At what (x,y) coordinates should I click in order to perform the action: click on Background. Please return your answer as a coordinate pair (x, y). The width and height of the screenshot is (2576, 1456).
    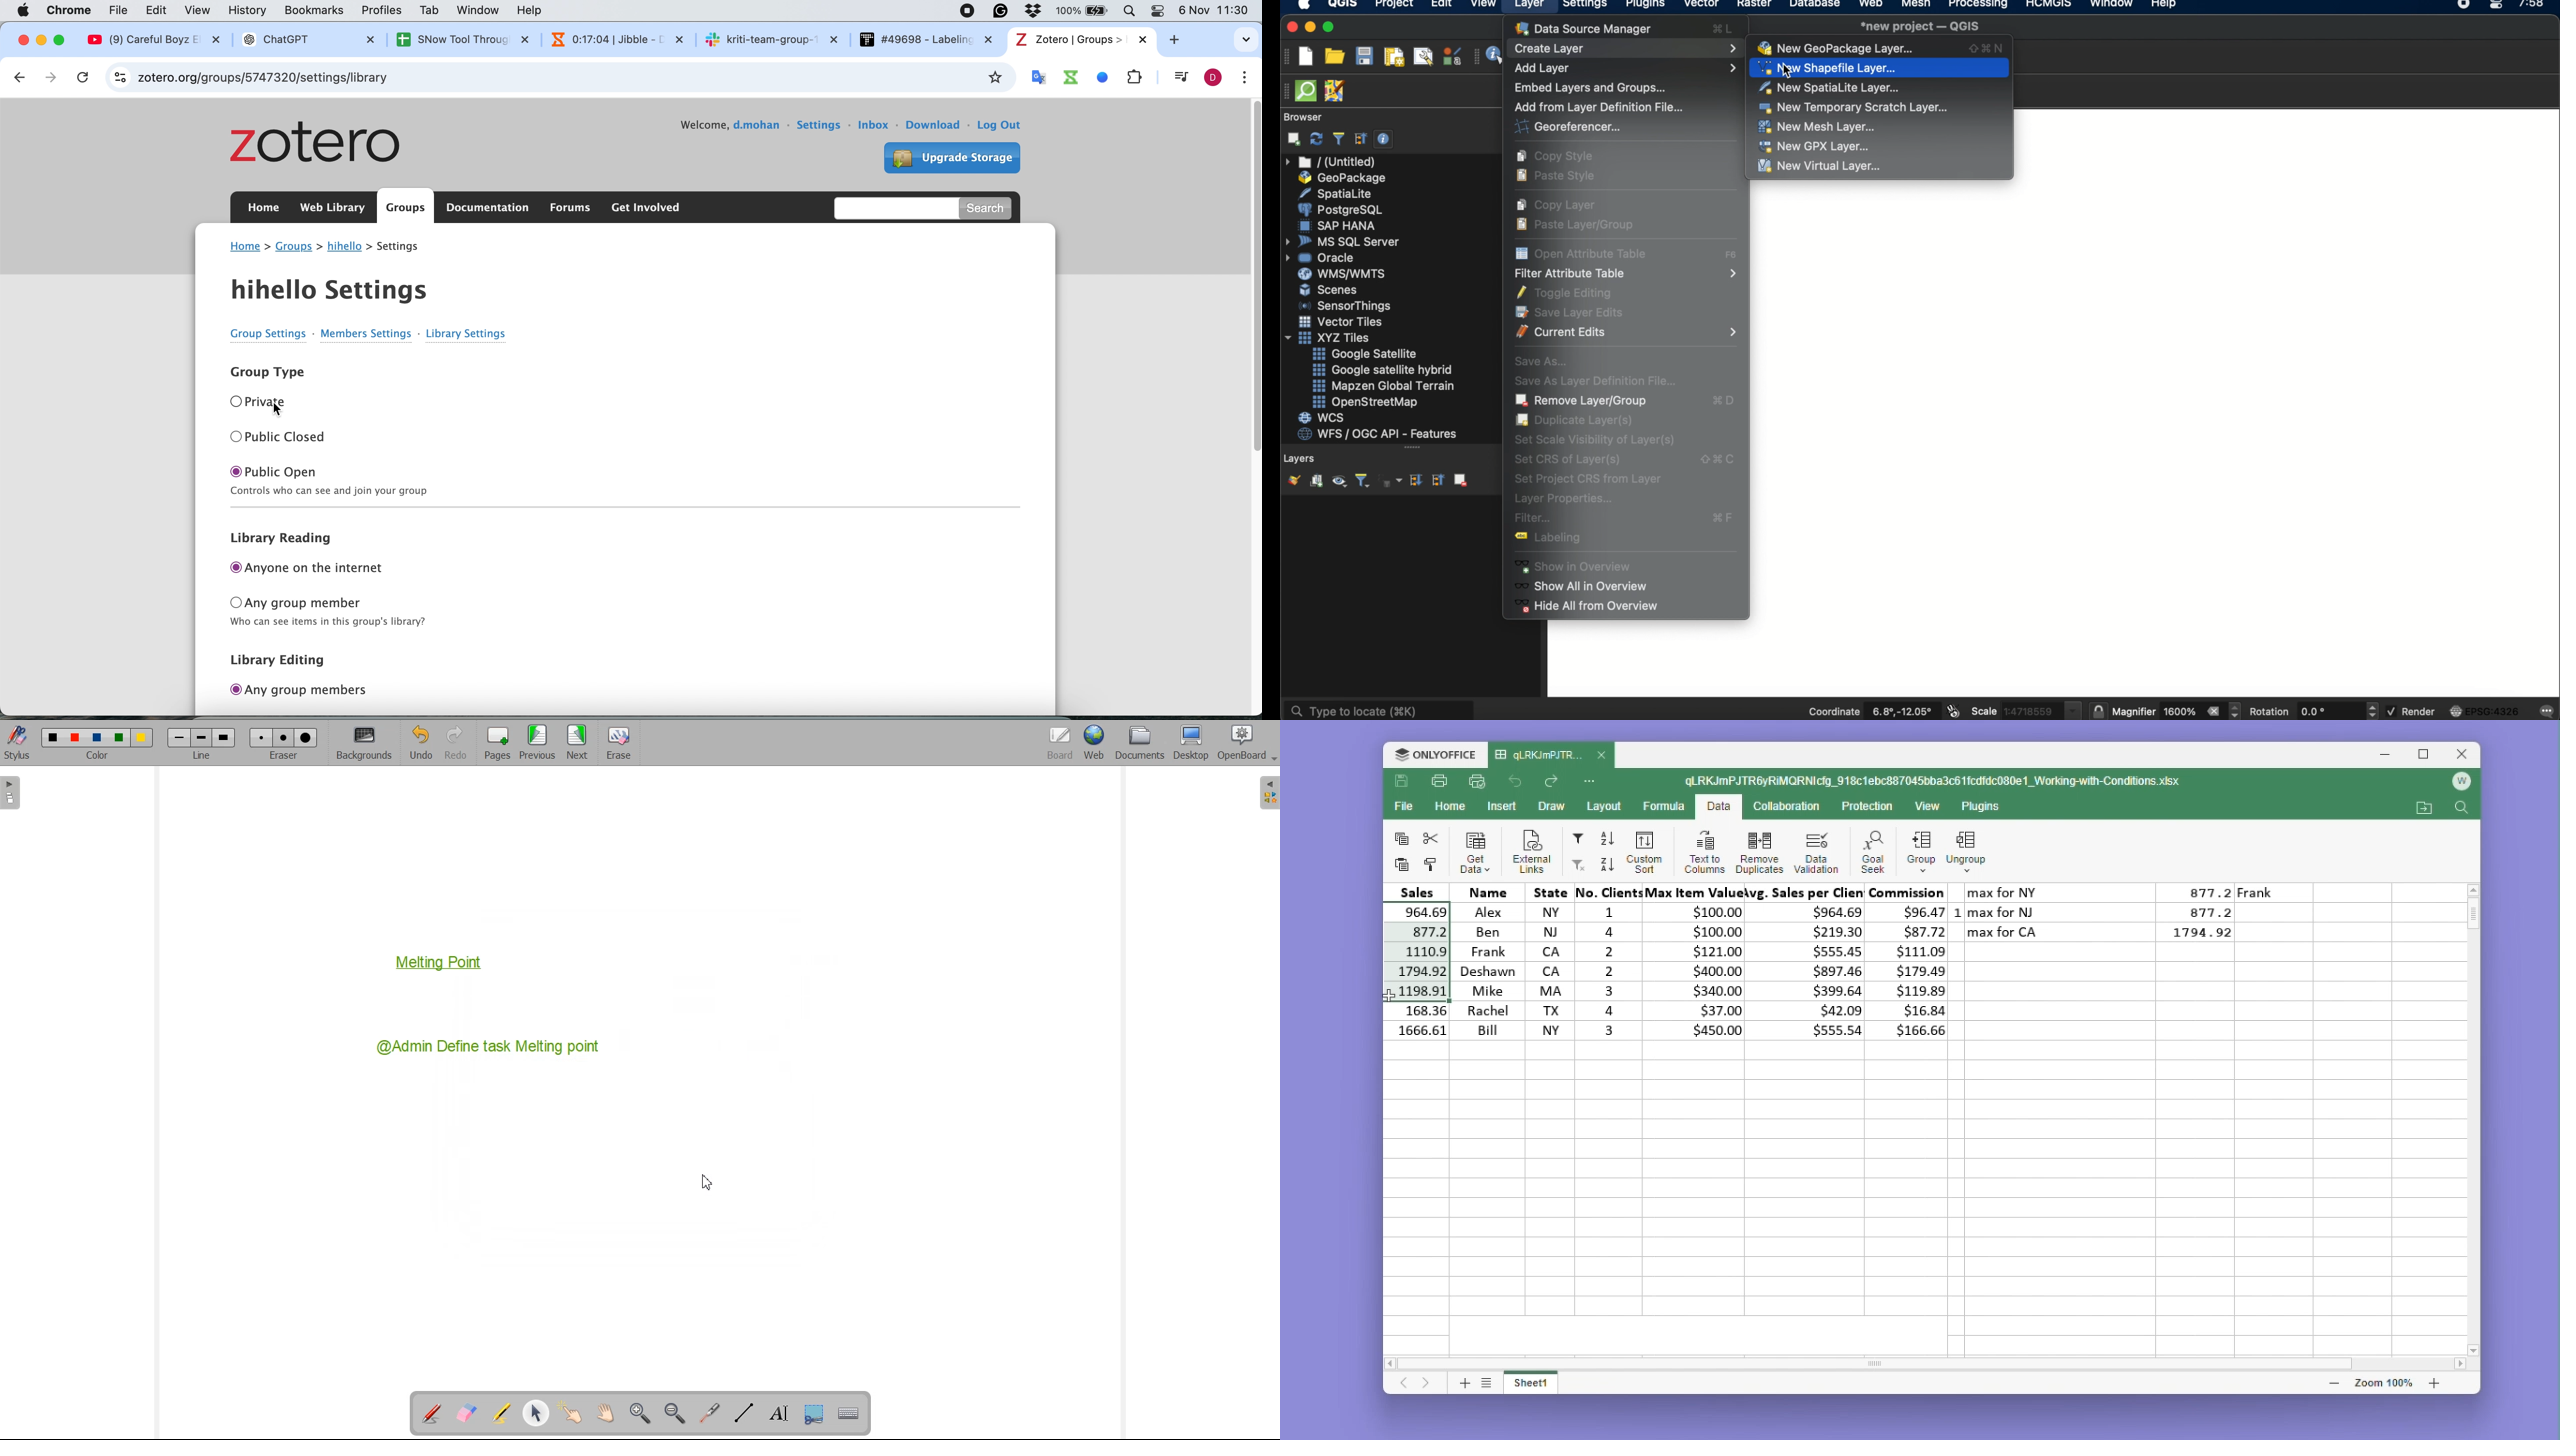
    Looking at the image, I should click on (364, 743).